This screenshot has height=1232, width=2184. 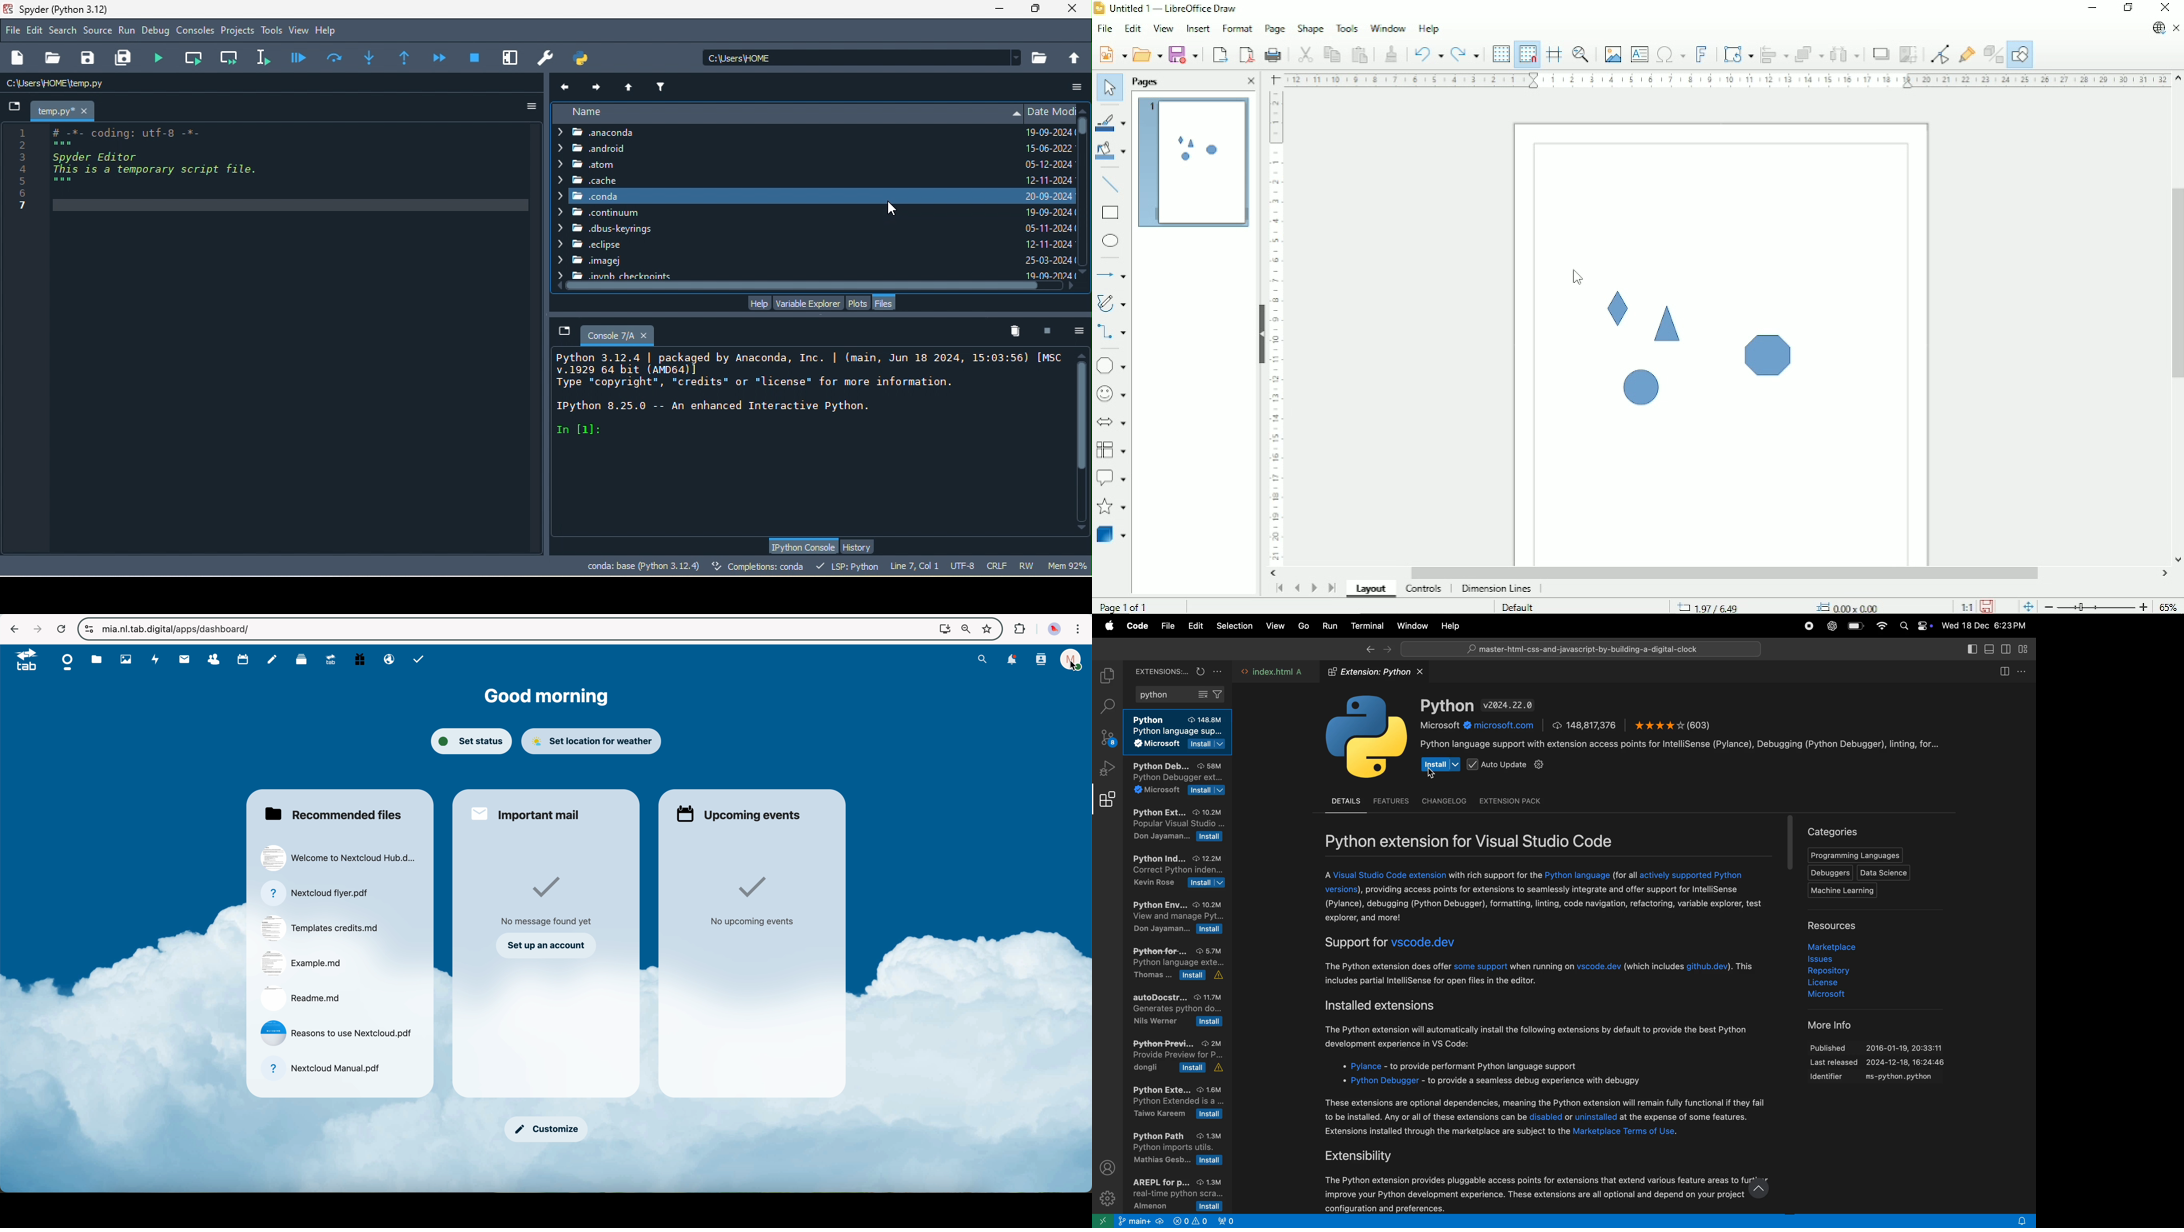 What do you see at coordinates (1147, 55) in the screenshot?
I see `Open ` at bounding box center [1147, 55].